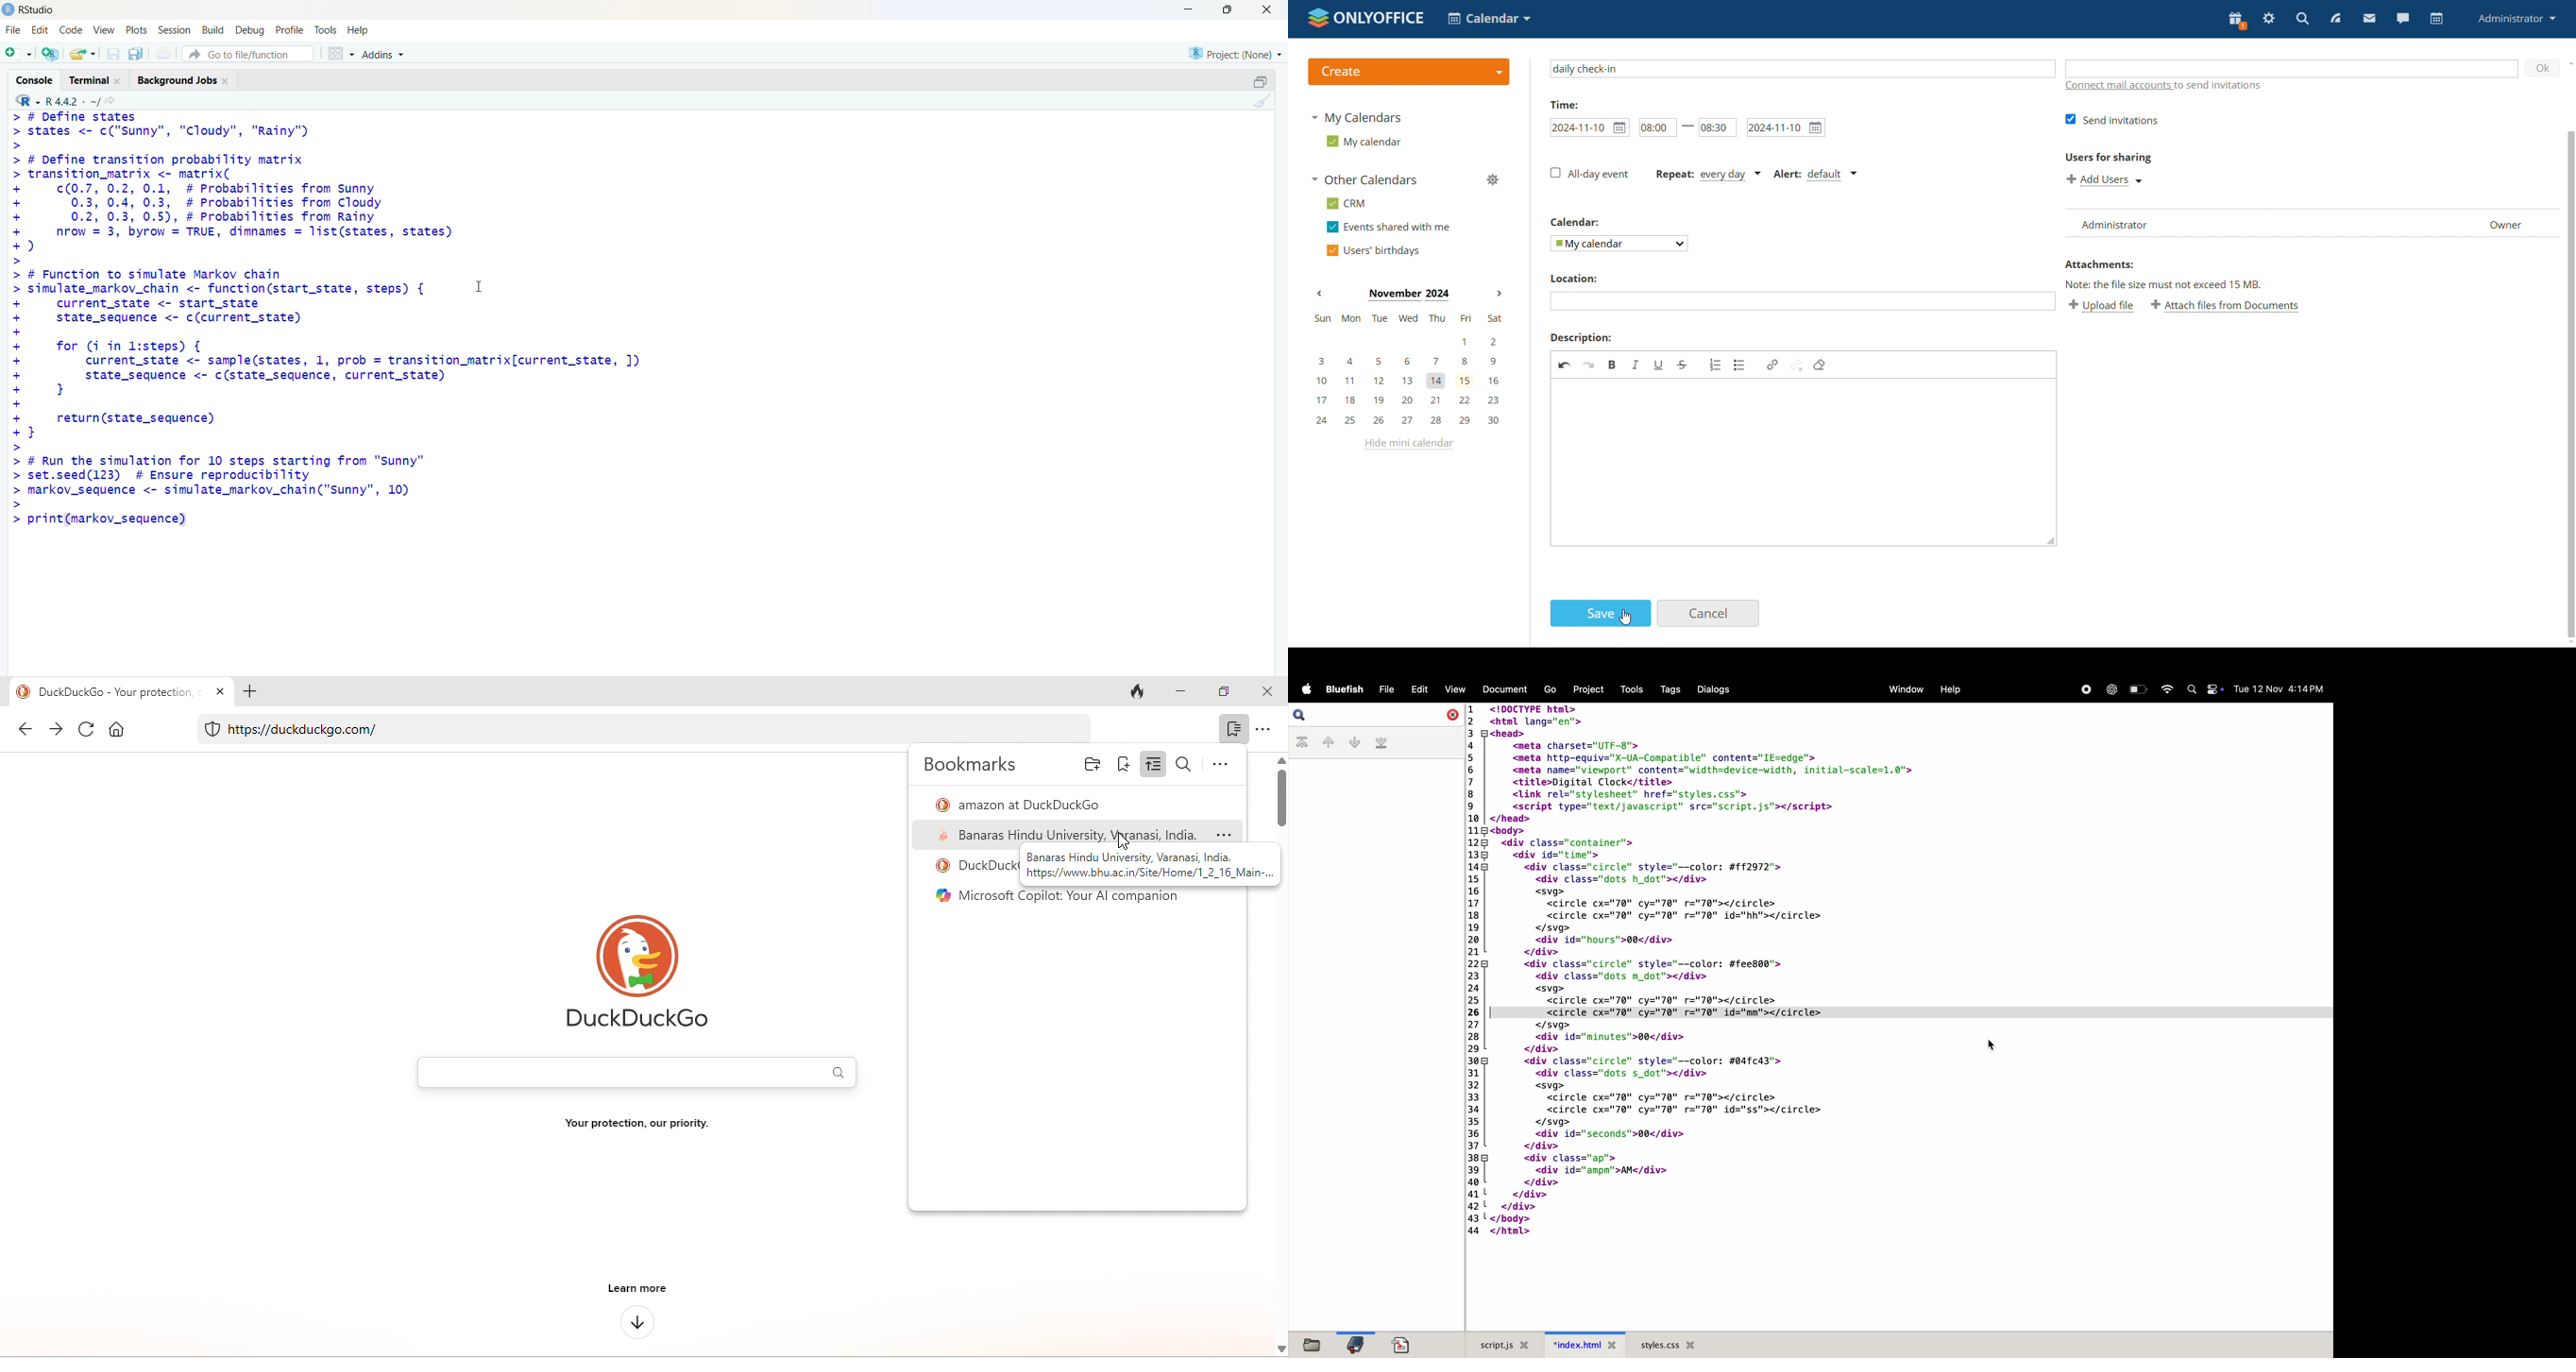 The height and width of the screenshot is (1372, 2576). Describe the element at coordinates (1797, 470) in the screenshot. I see `add description` at that location.